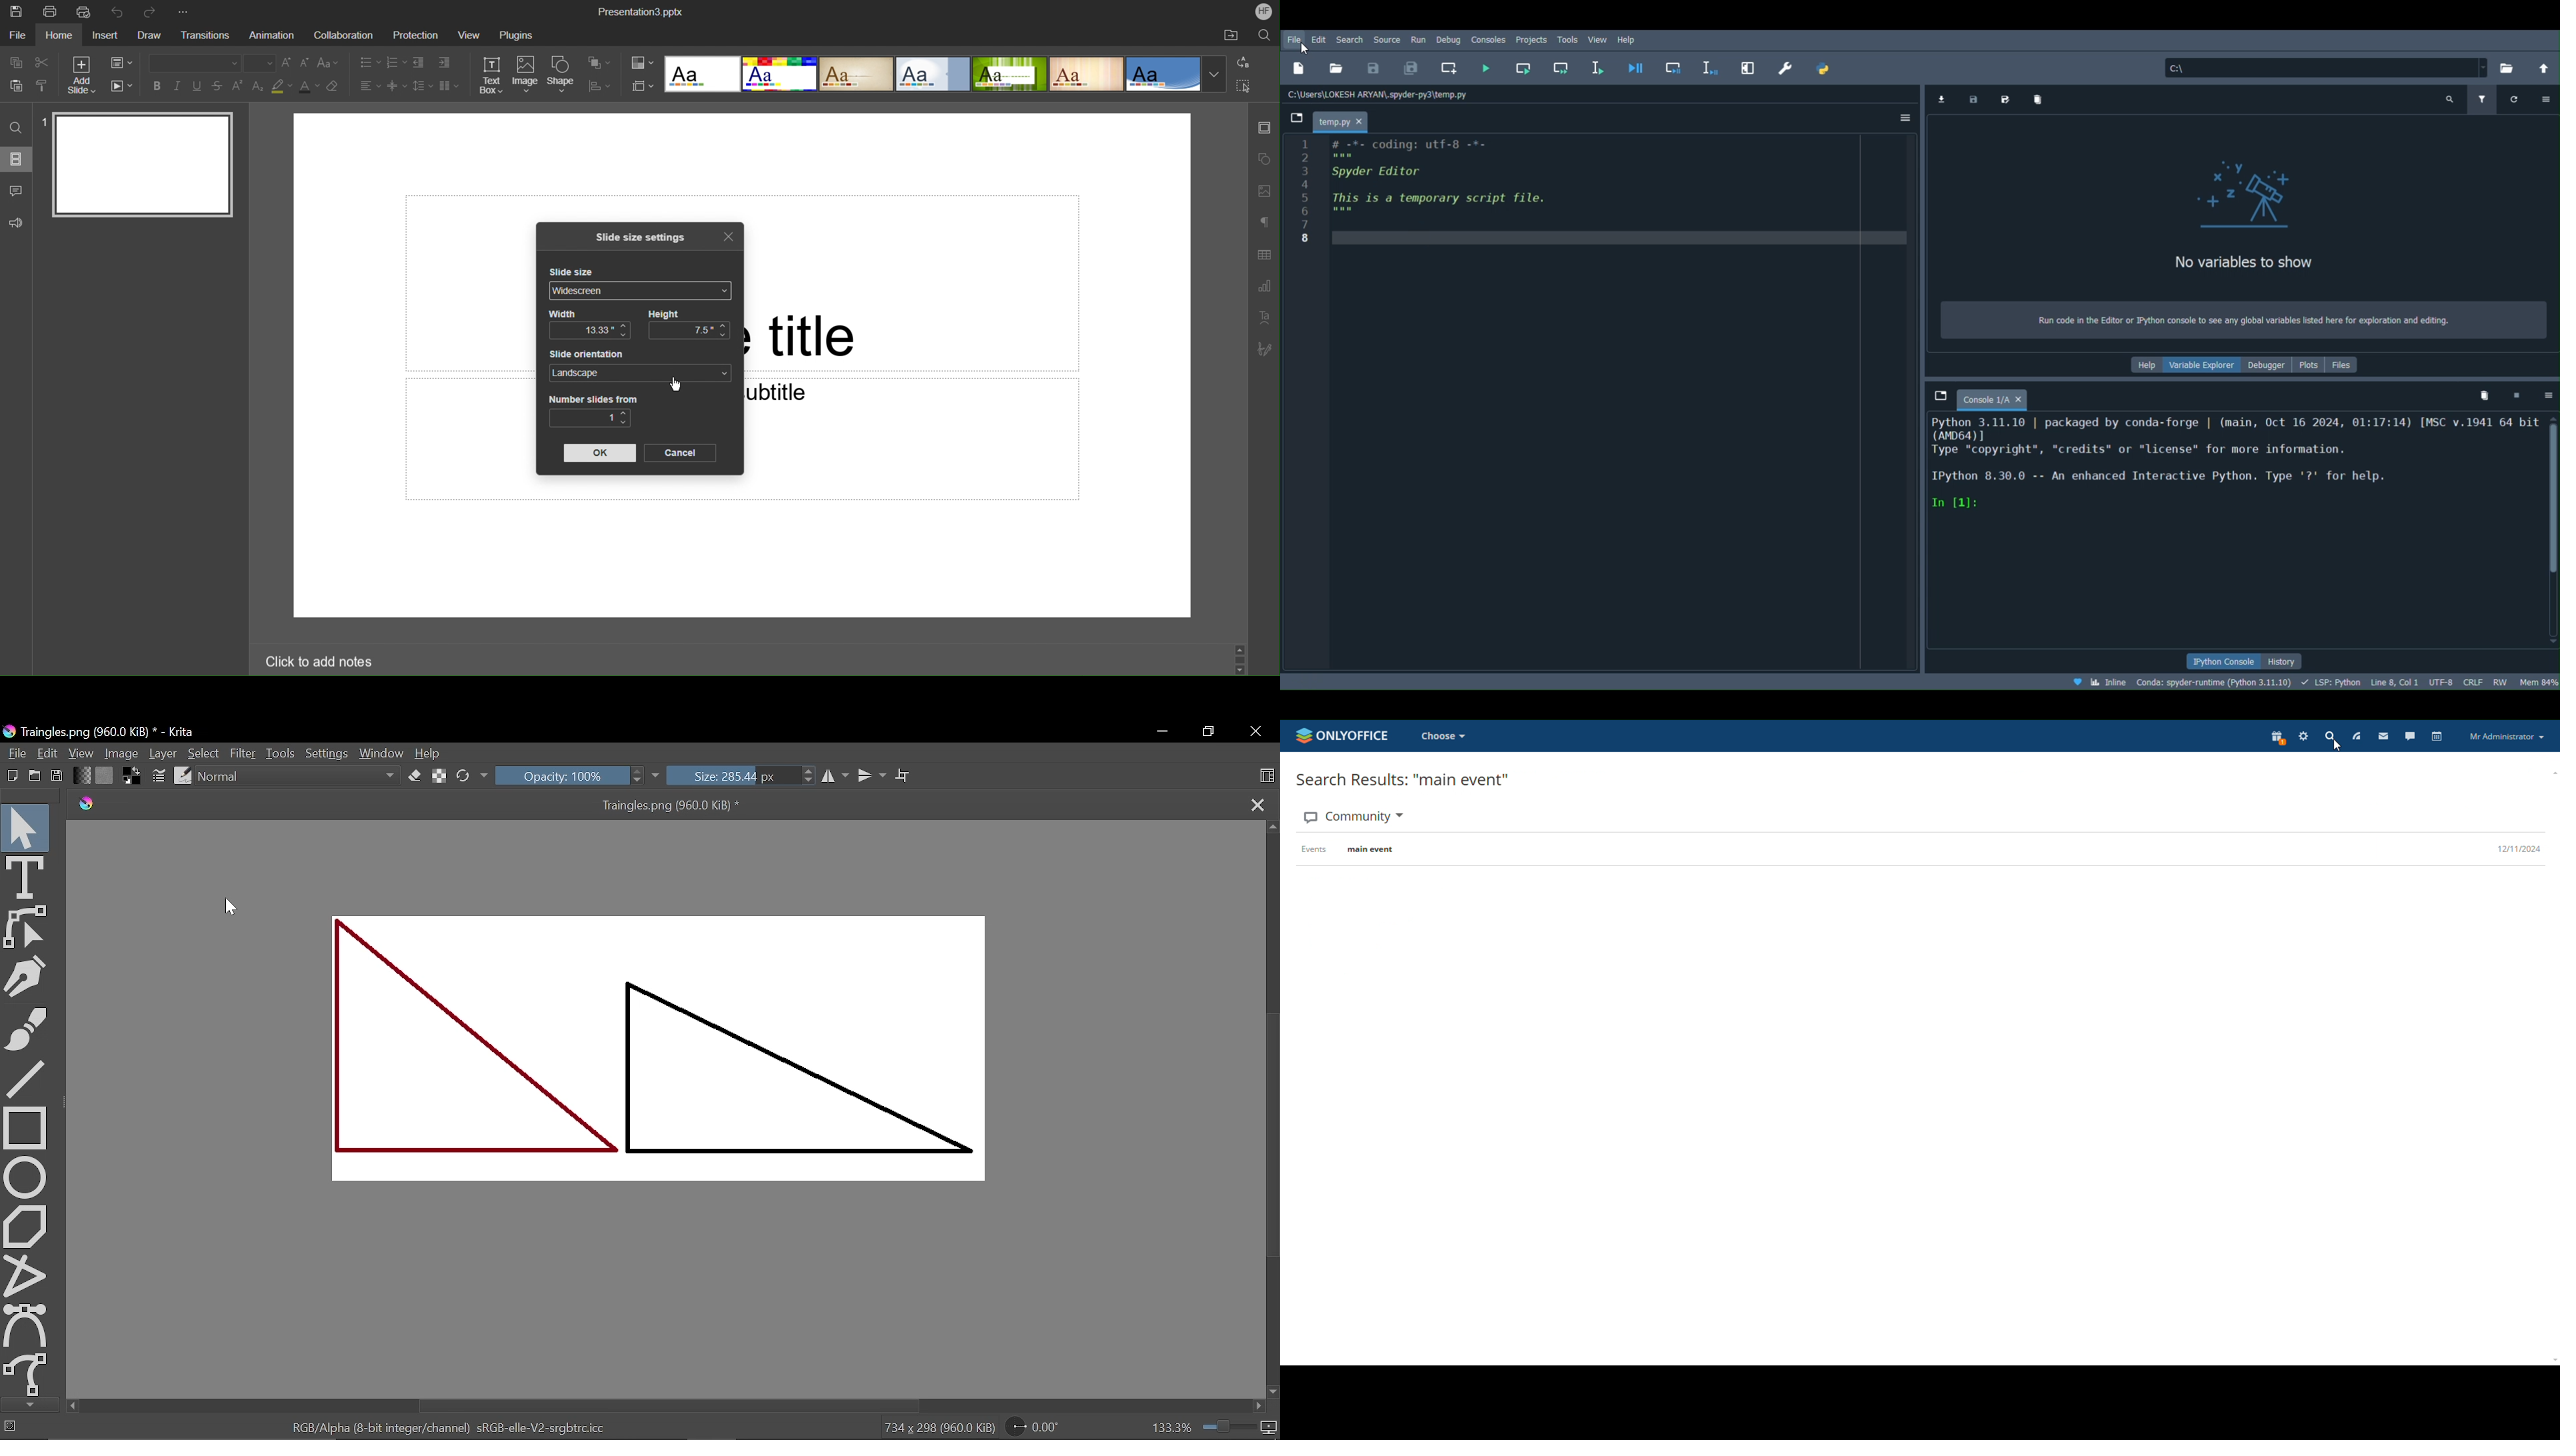  Describe the element at coordinates (1973, 99) in the screenshot. I see `Save data` at that location.